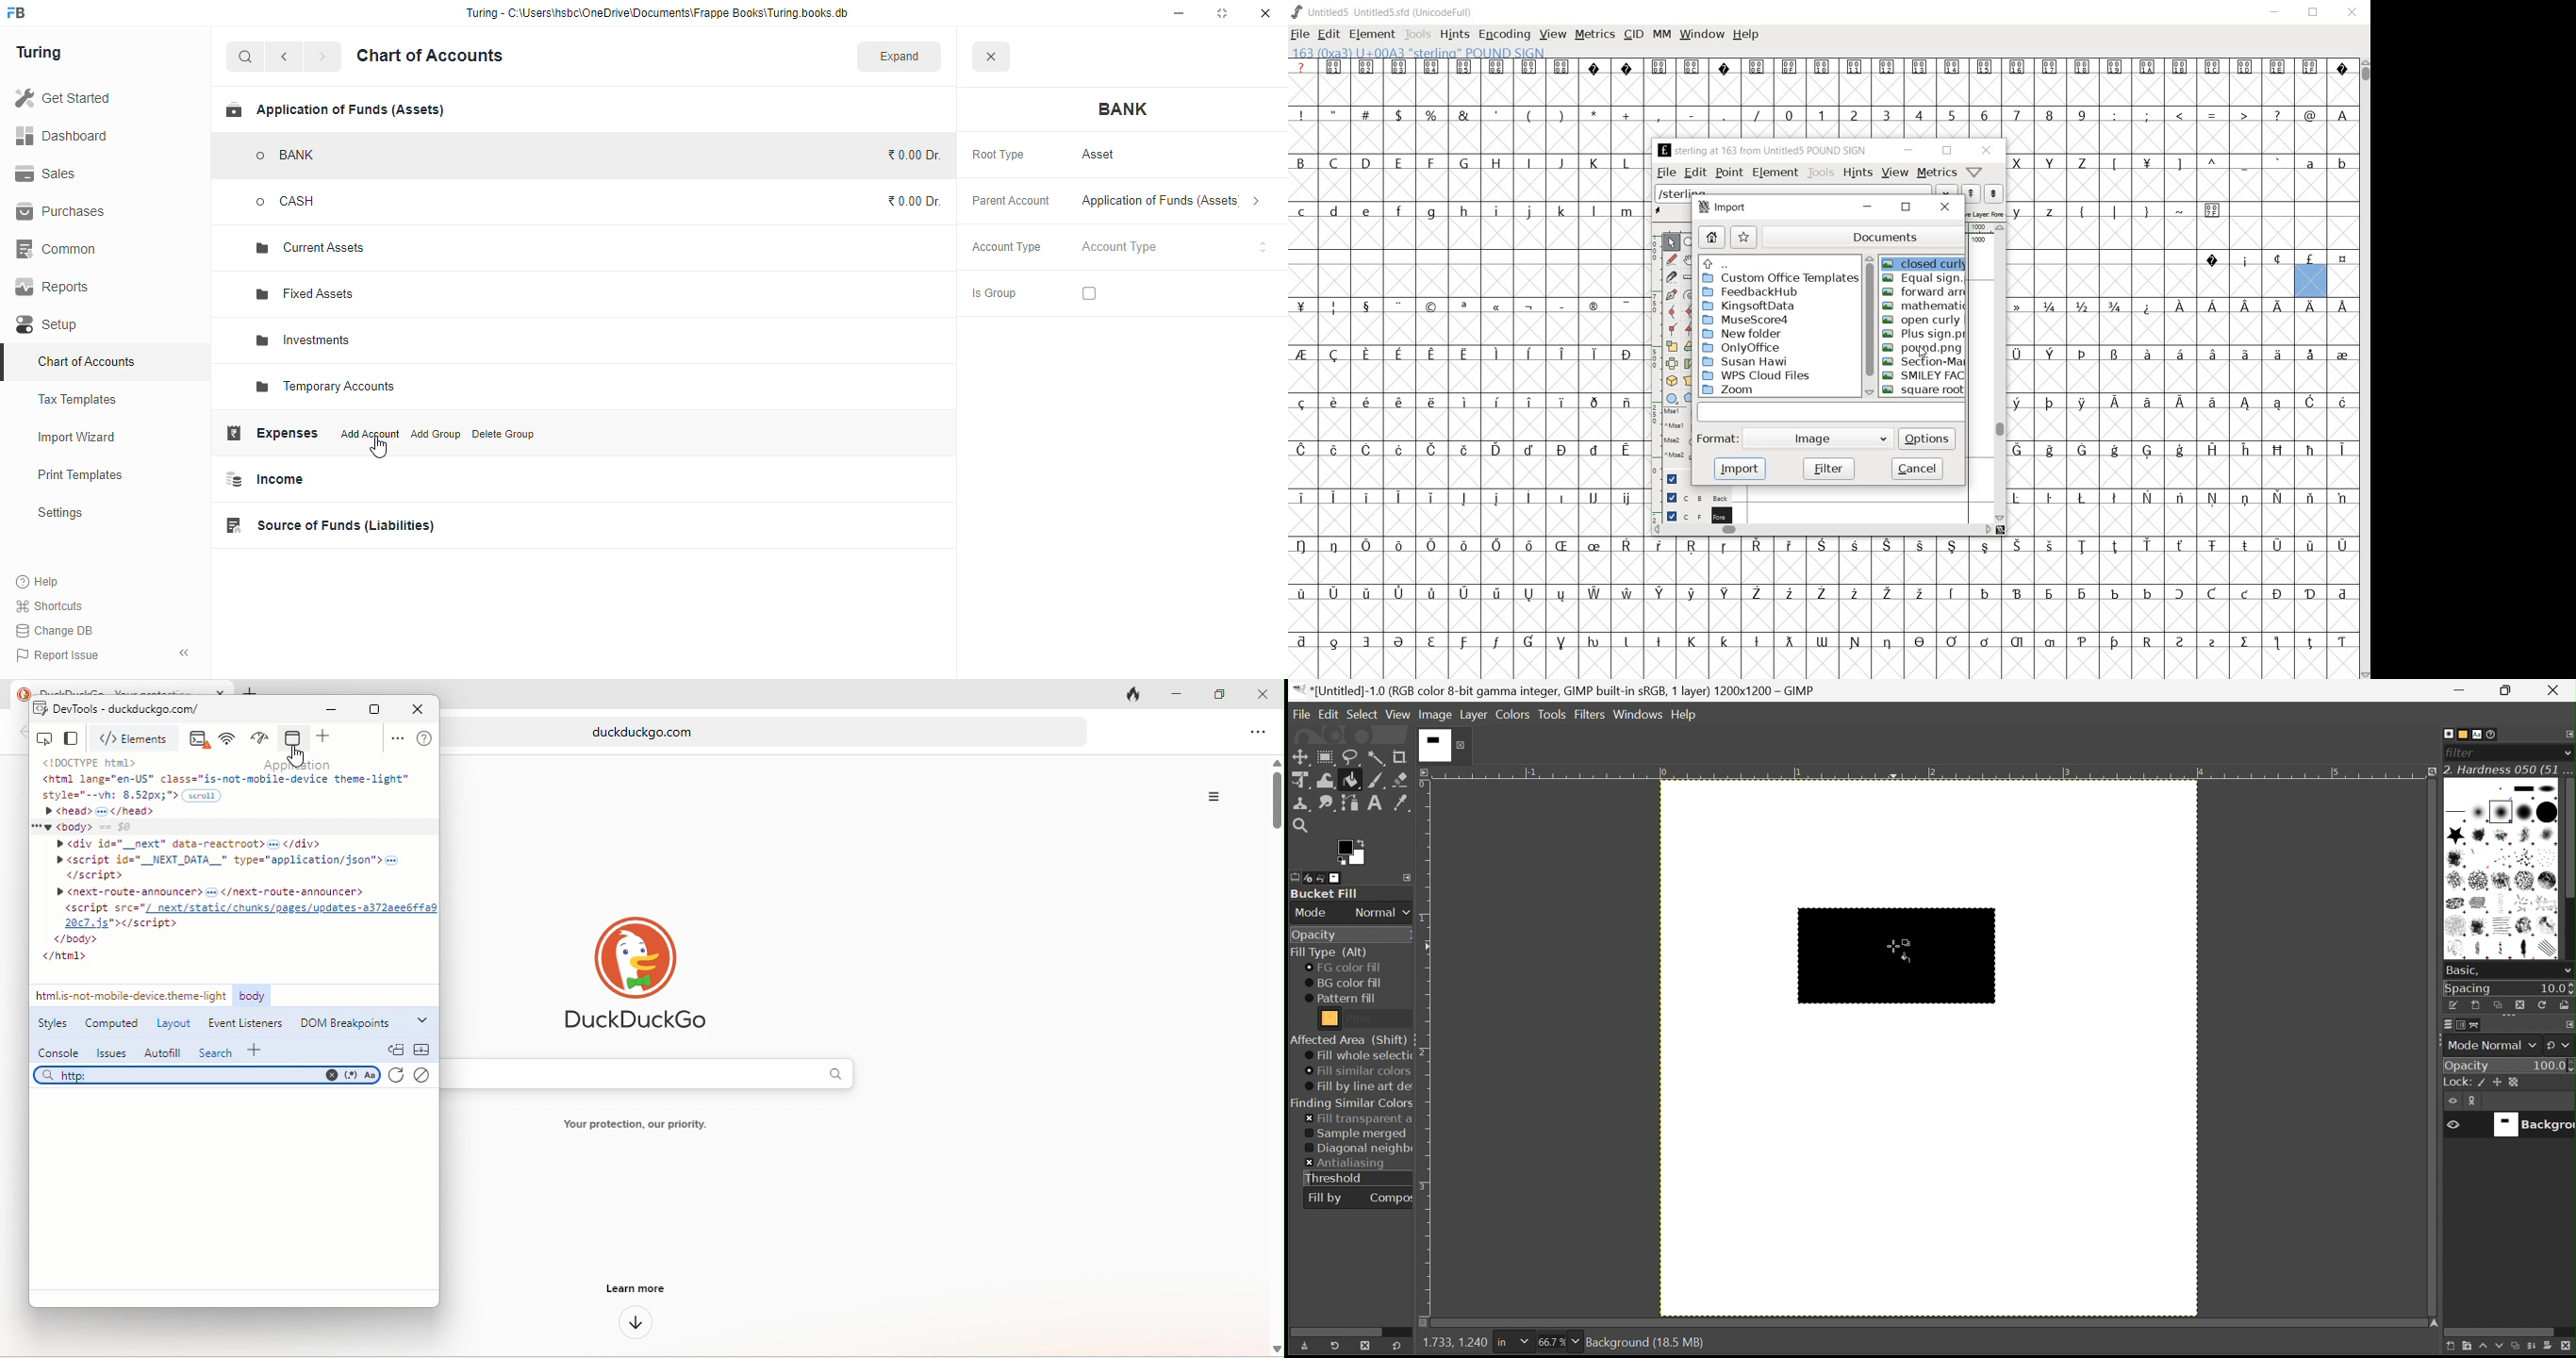  Describe the element at coordinates (322, 57) in the screenshot. I see `forward` at that location.